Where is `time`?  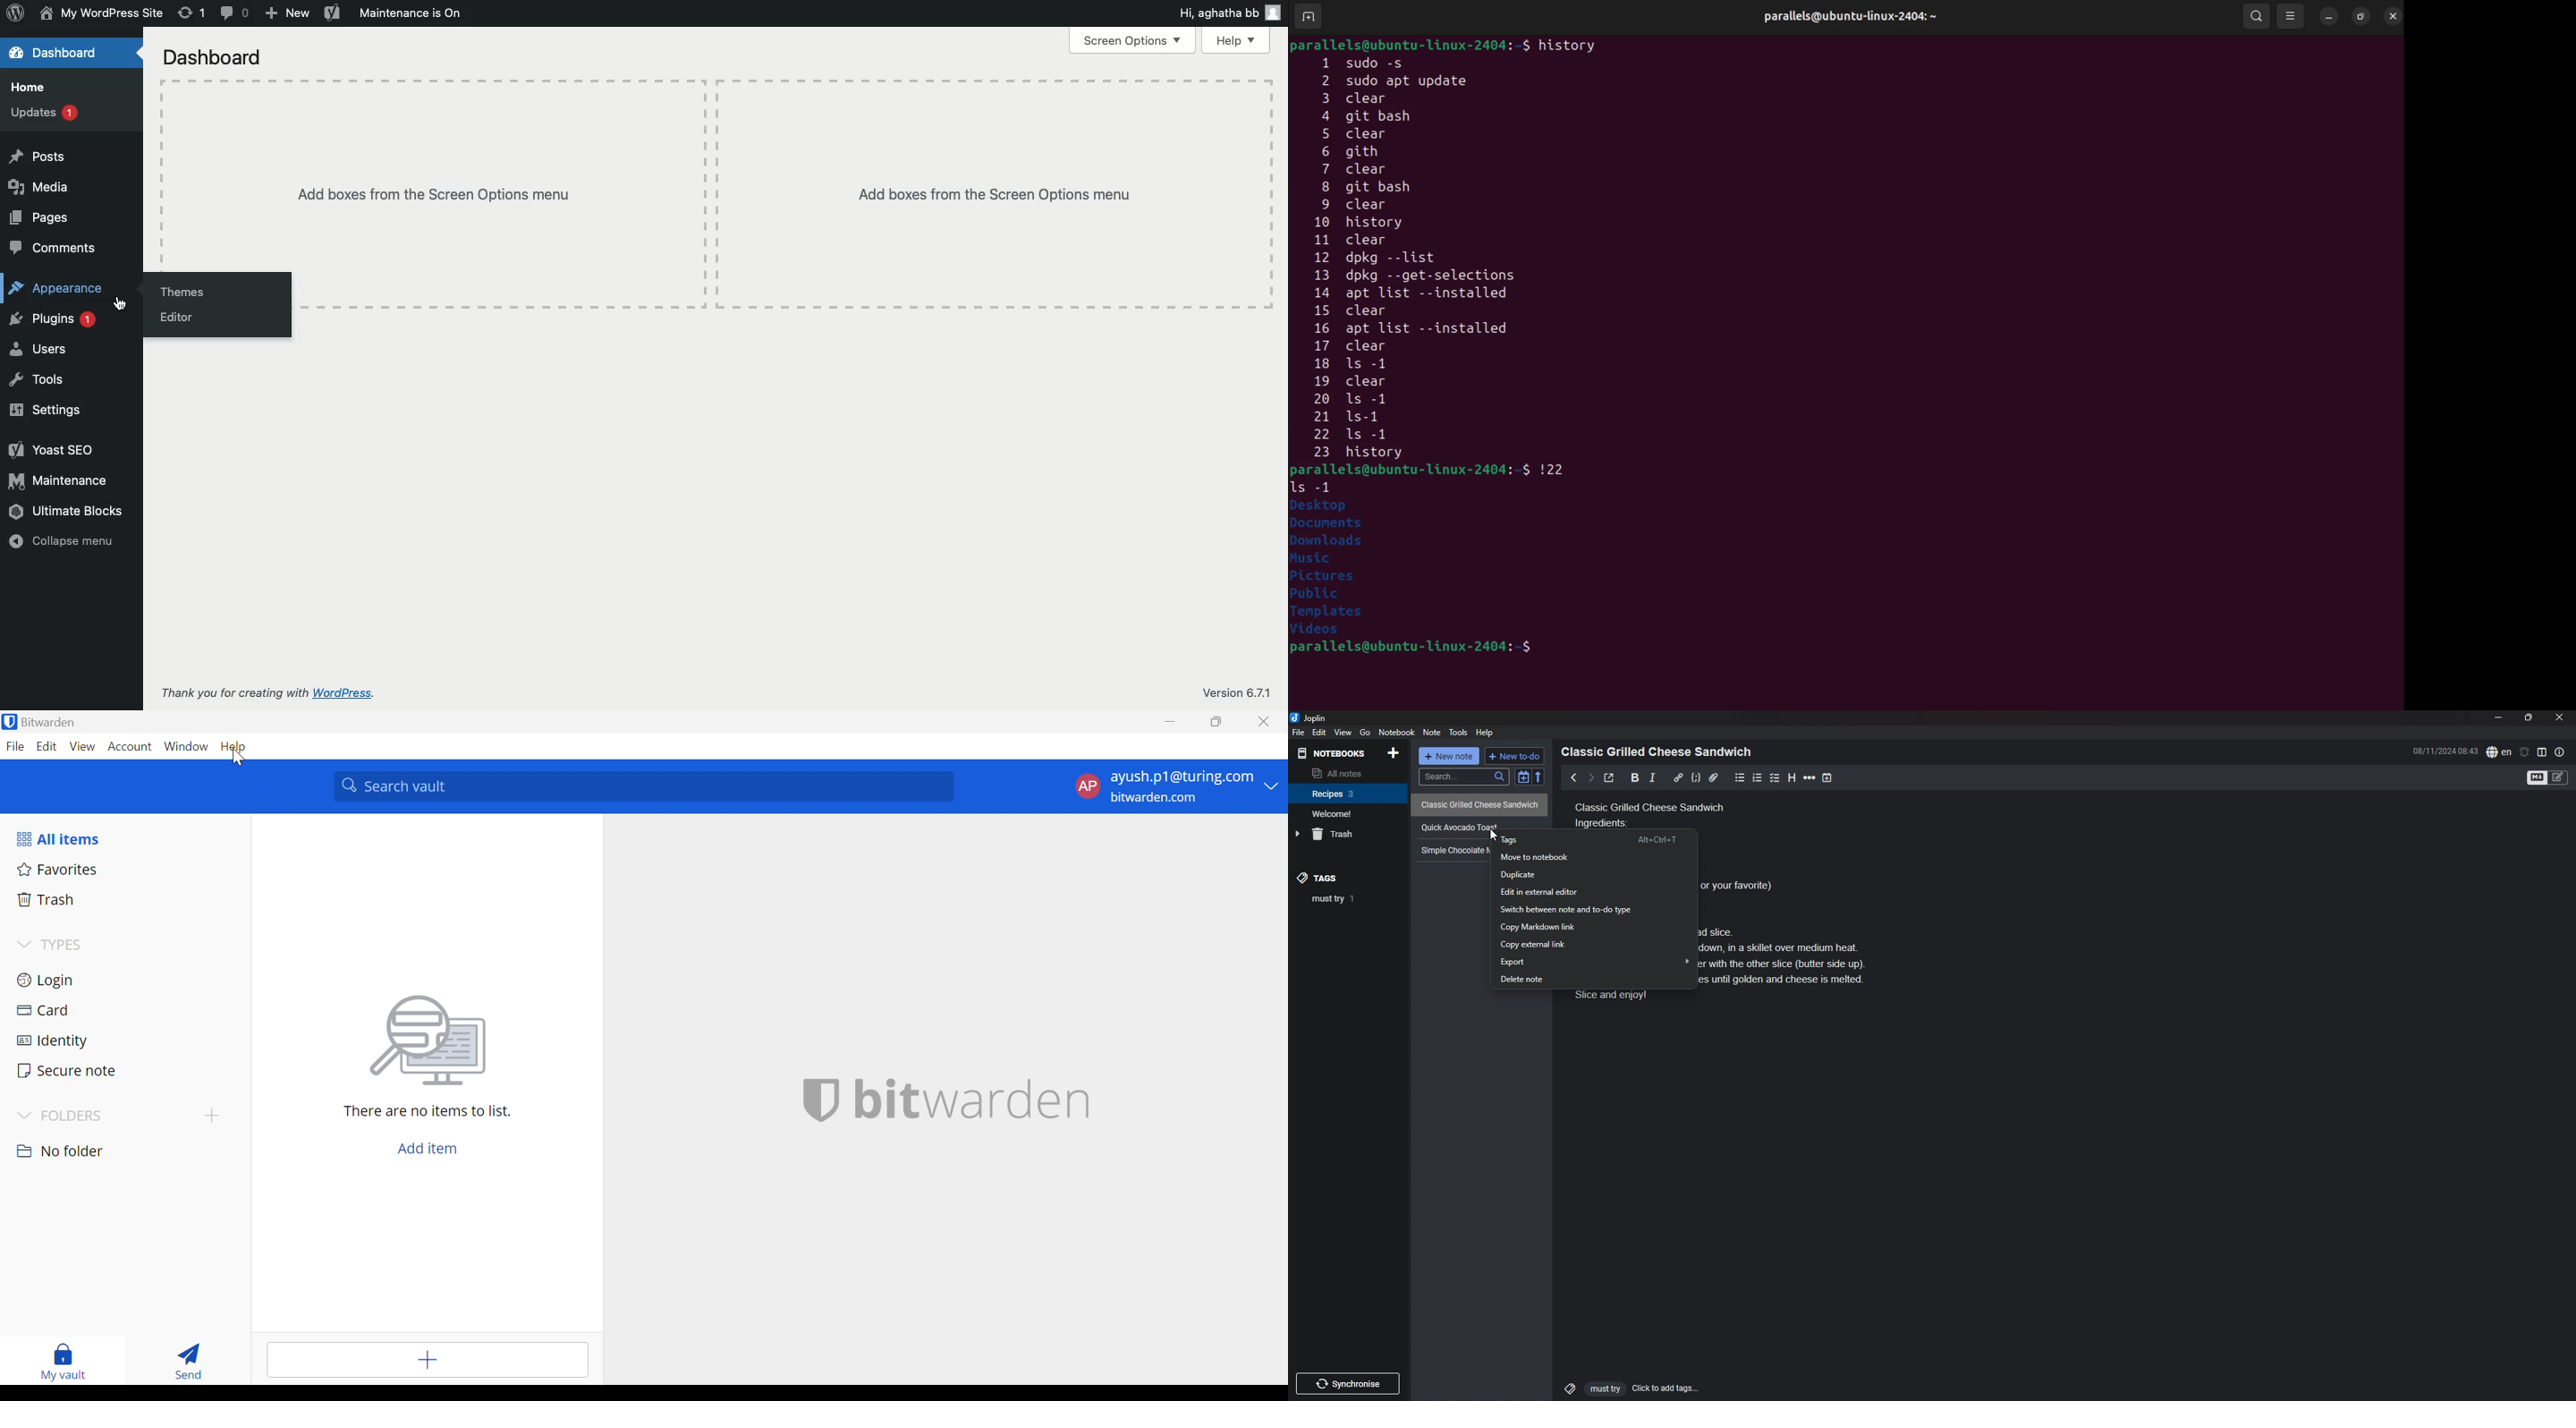
time is located at coordinates (2445, 751).